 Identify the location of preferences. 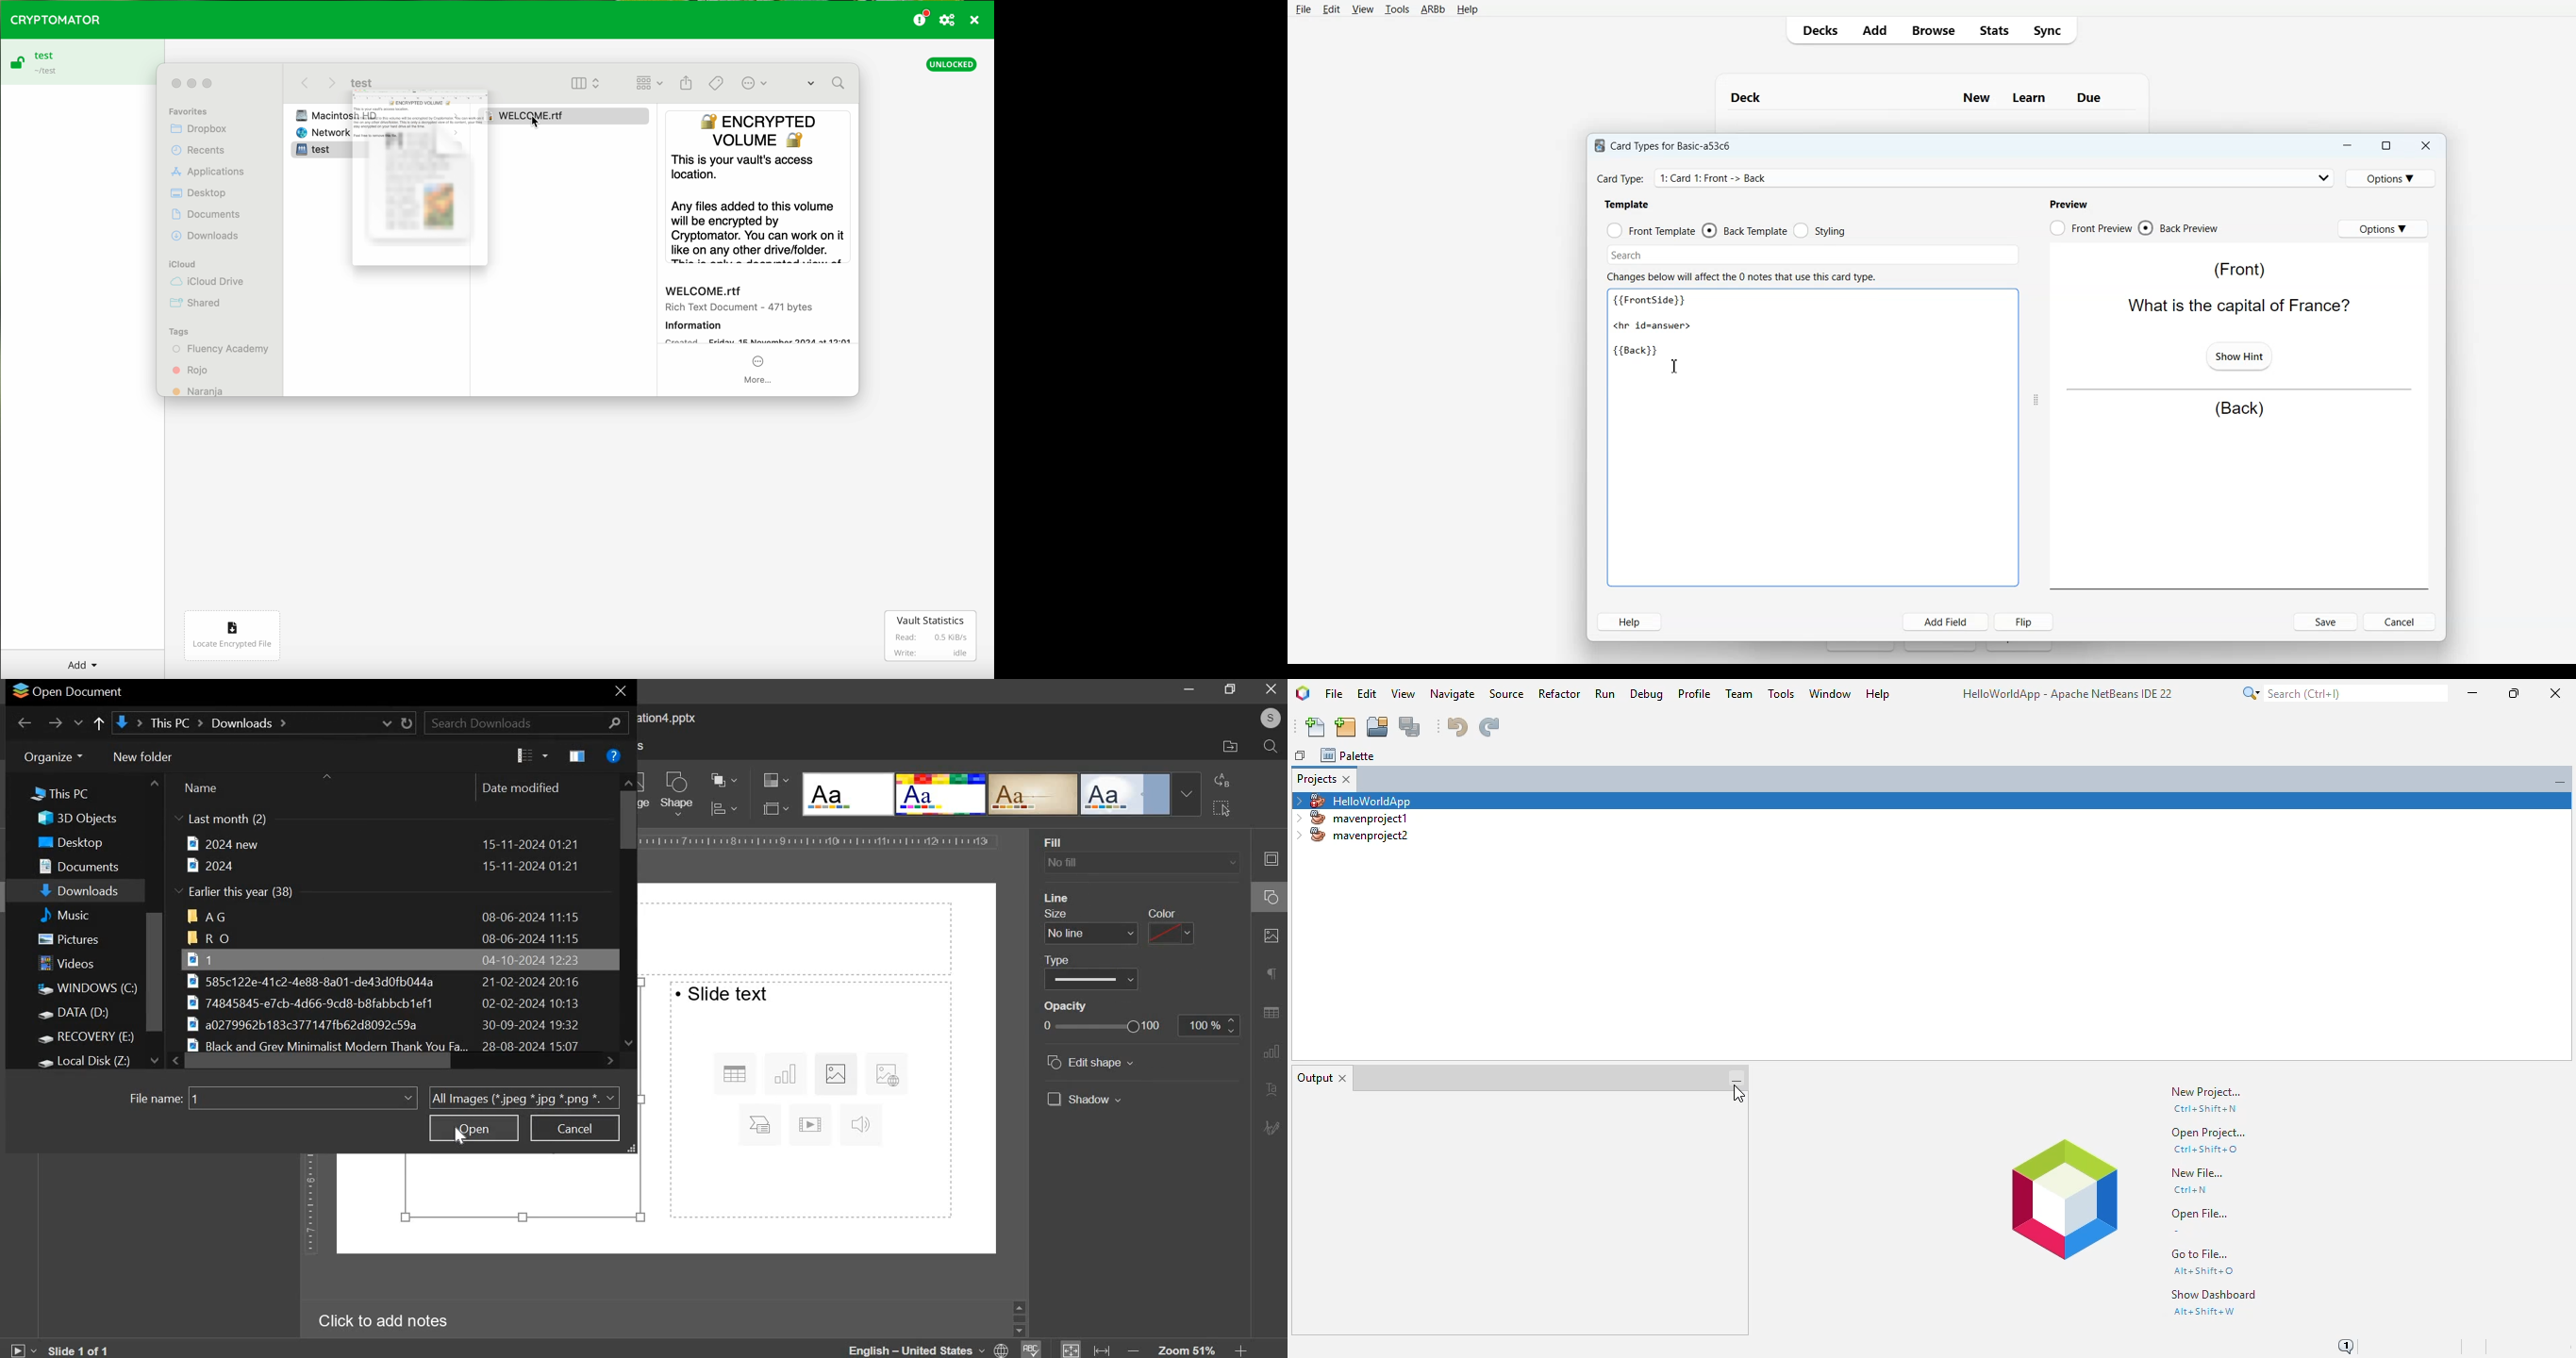
(949, 20).